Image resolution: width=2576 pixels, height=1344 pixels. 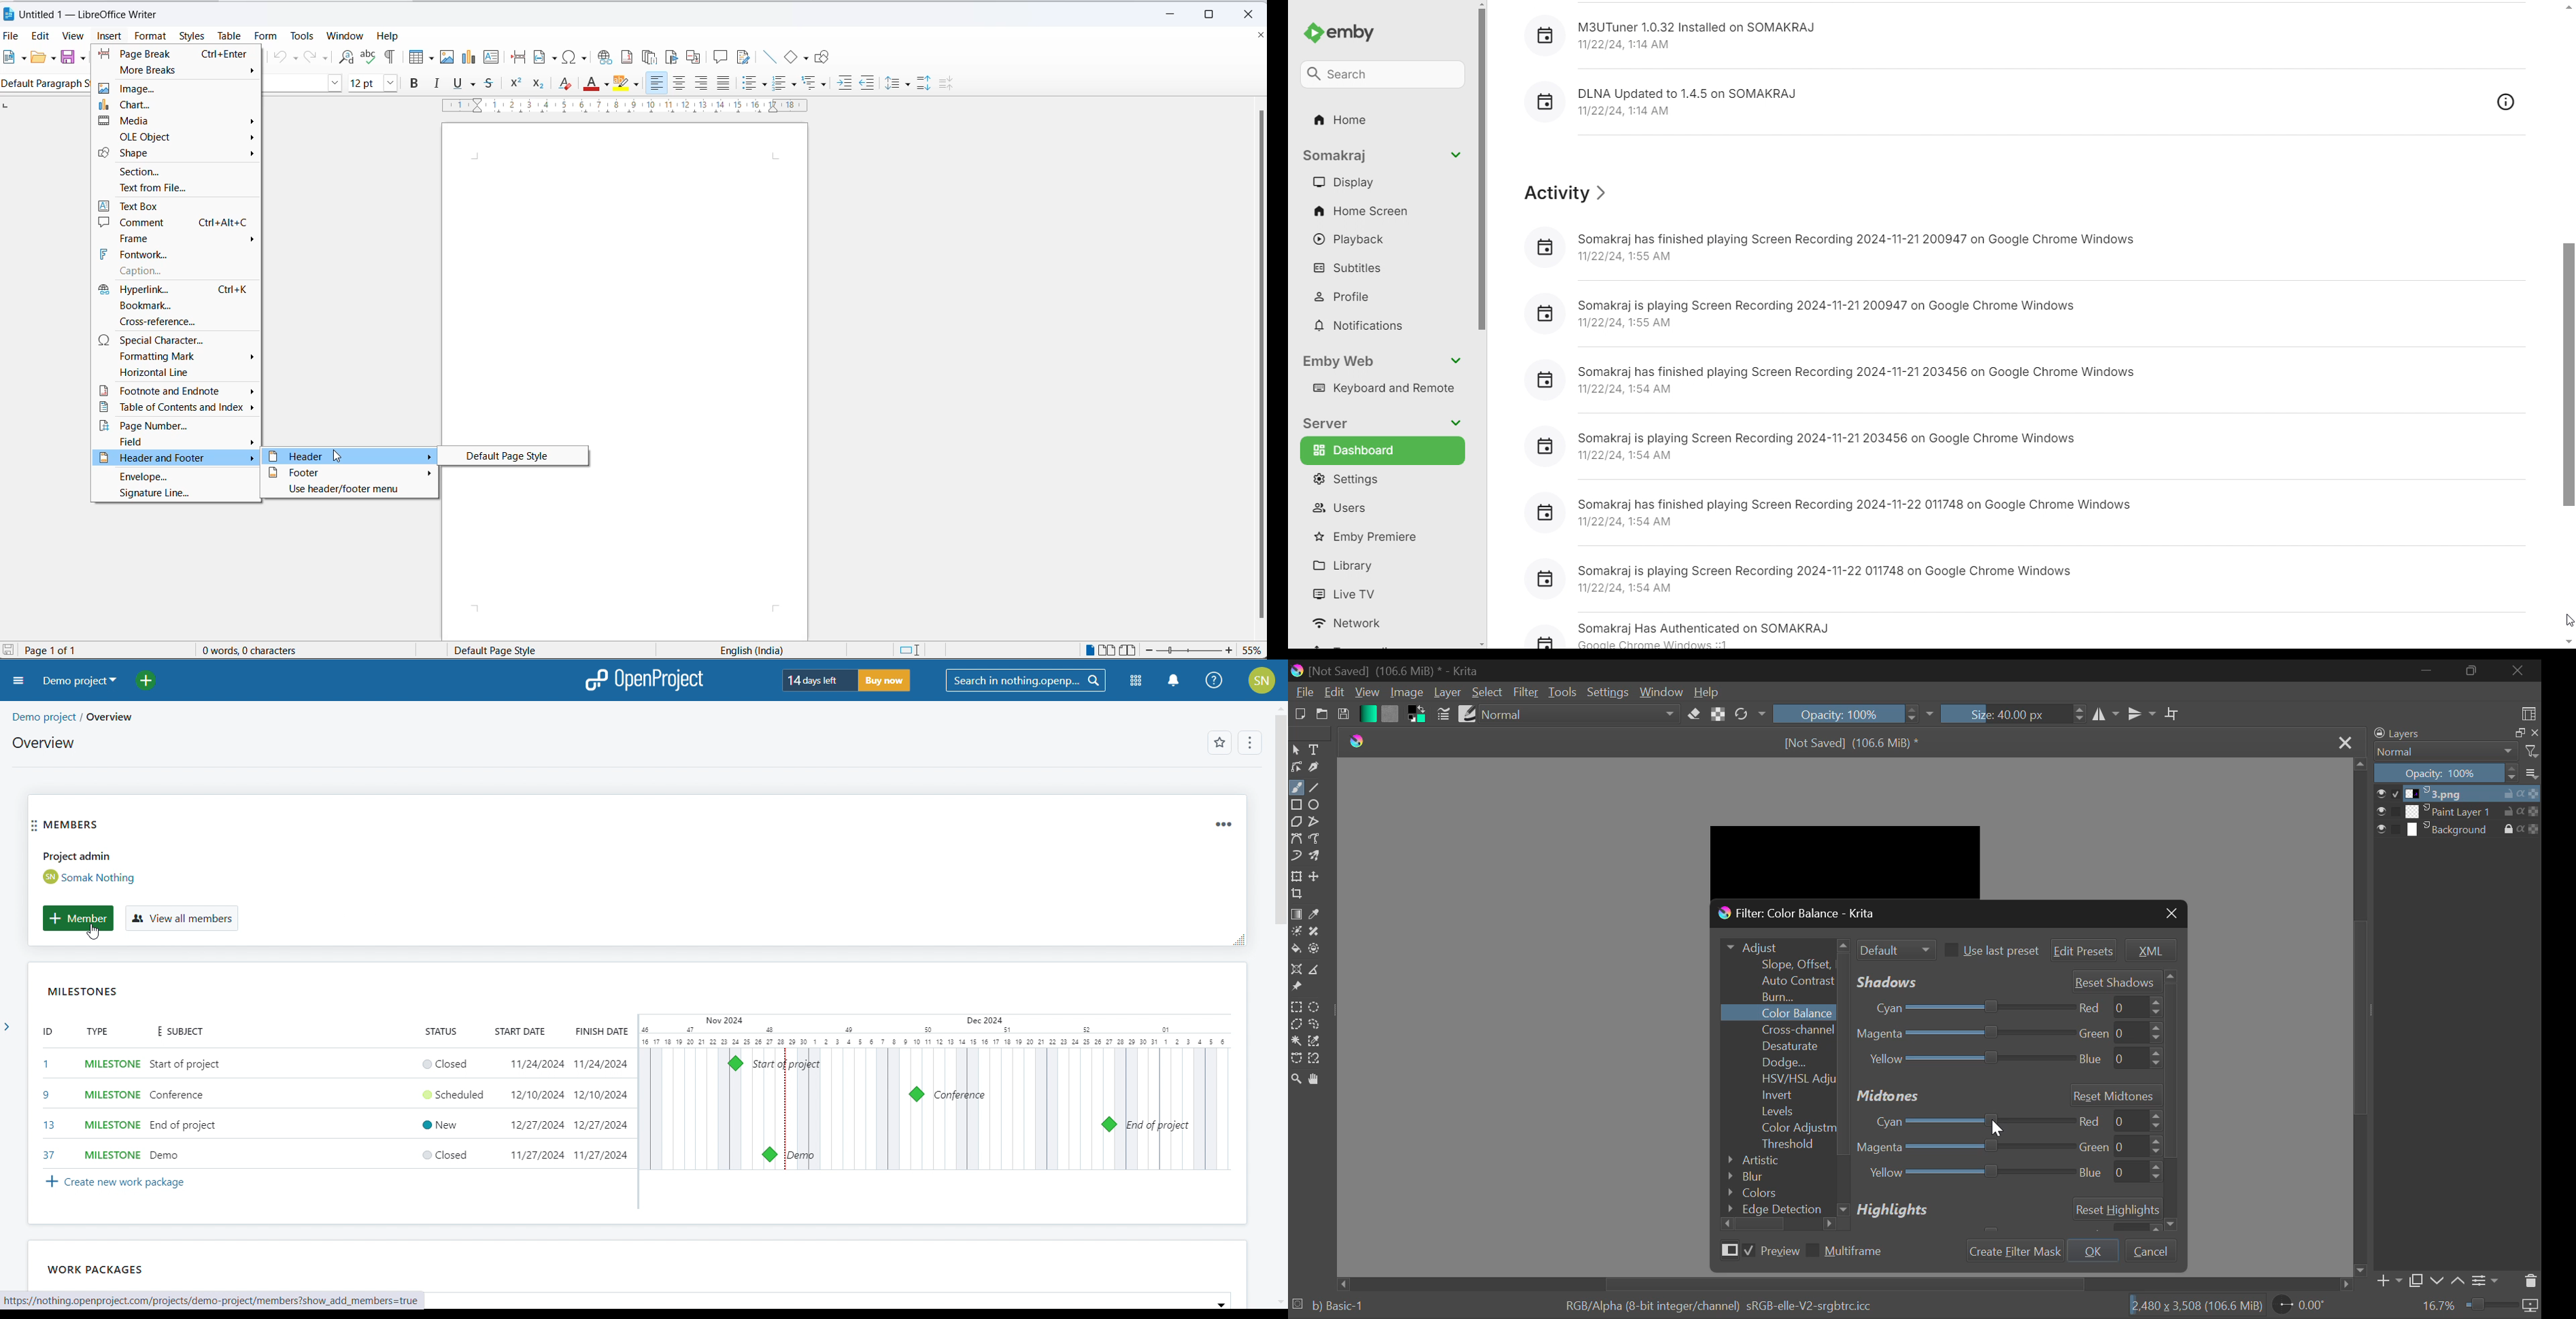 I want to click on Choose Workspace, so click(x=2530, y=712).